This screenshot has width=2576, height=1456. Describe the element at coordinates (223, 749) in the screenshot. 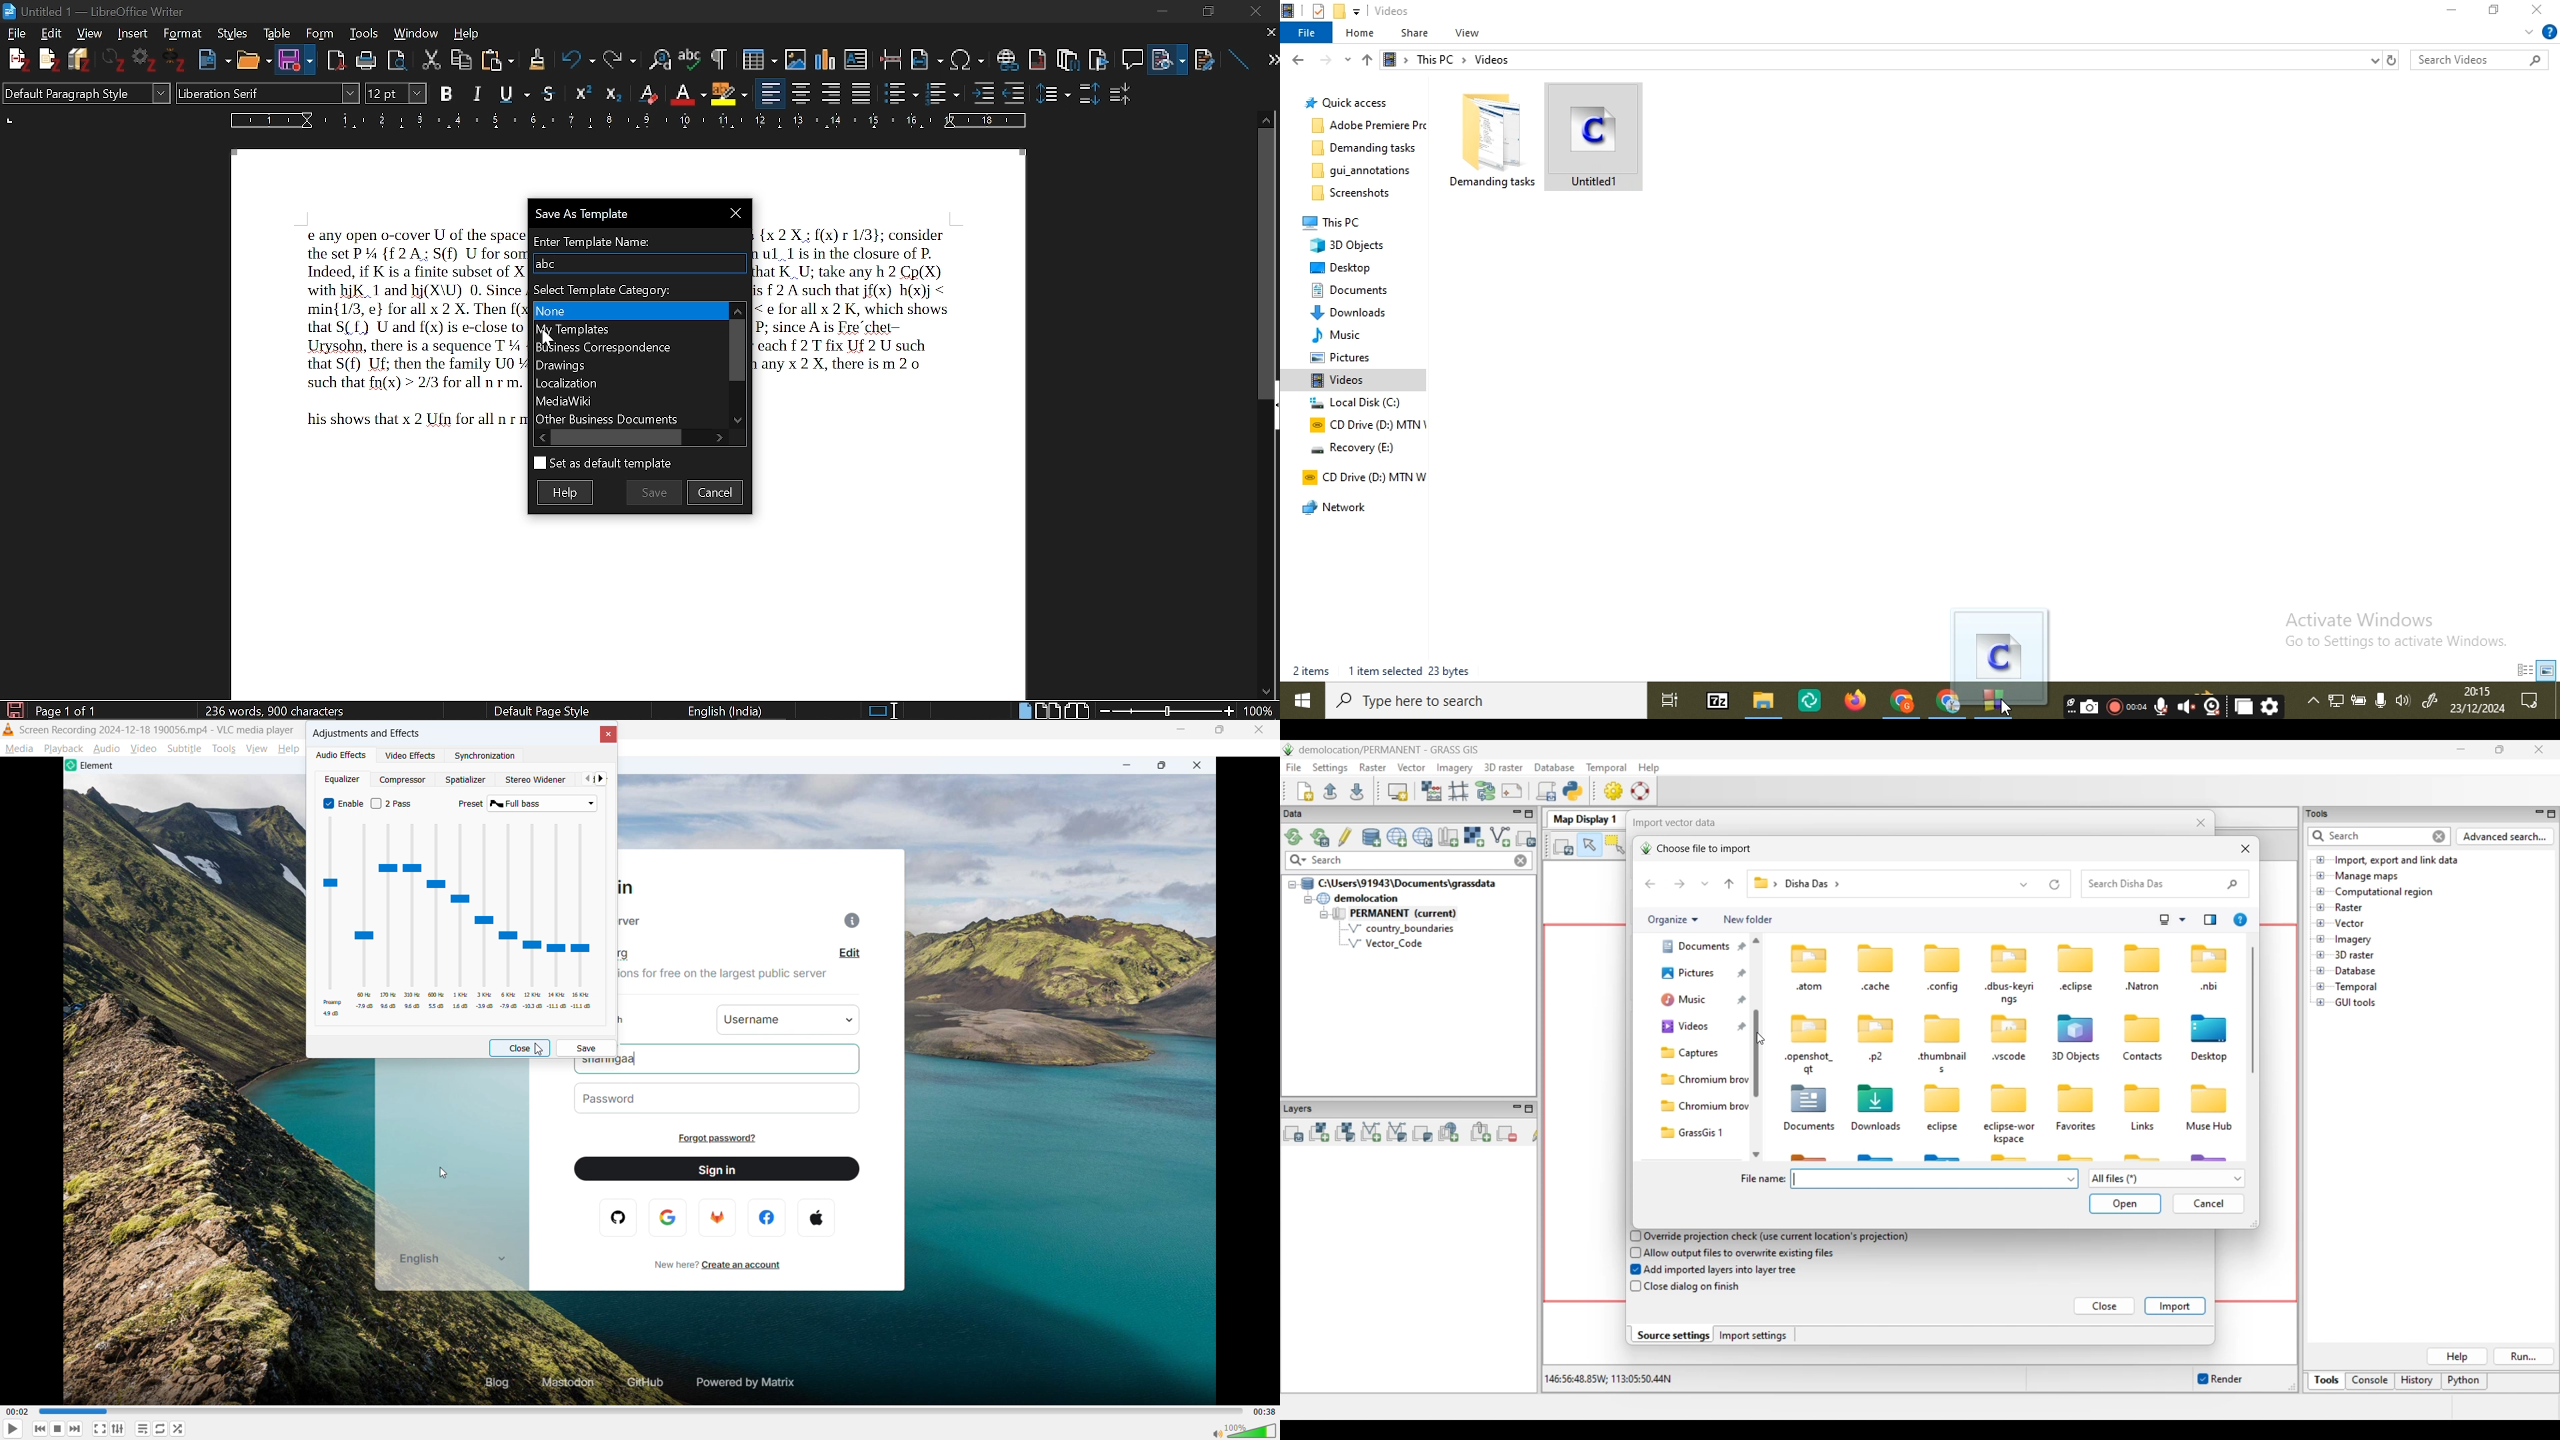

I see `Tools ` at that location.